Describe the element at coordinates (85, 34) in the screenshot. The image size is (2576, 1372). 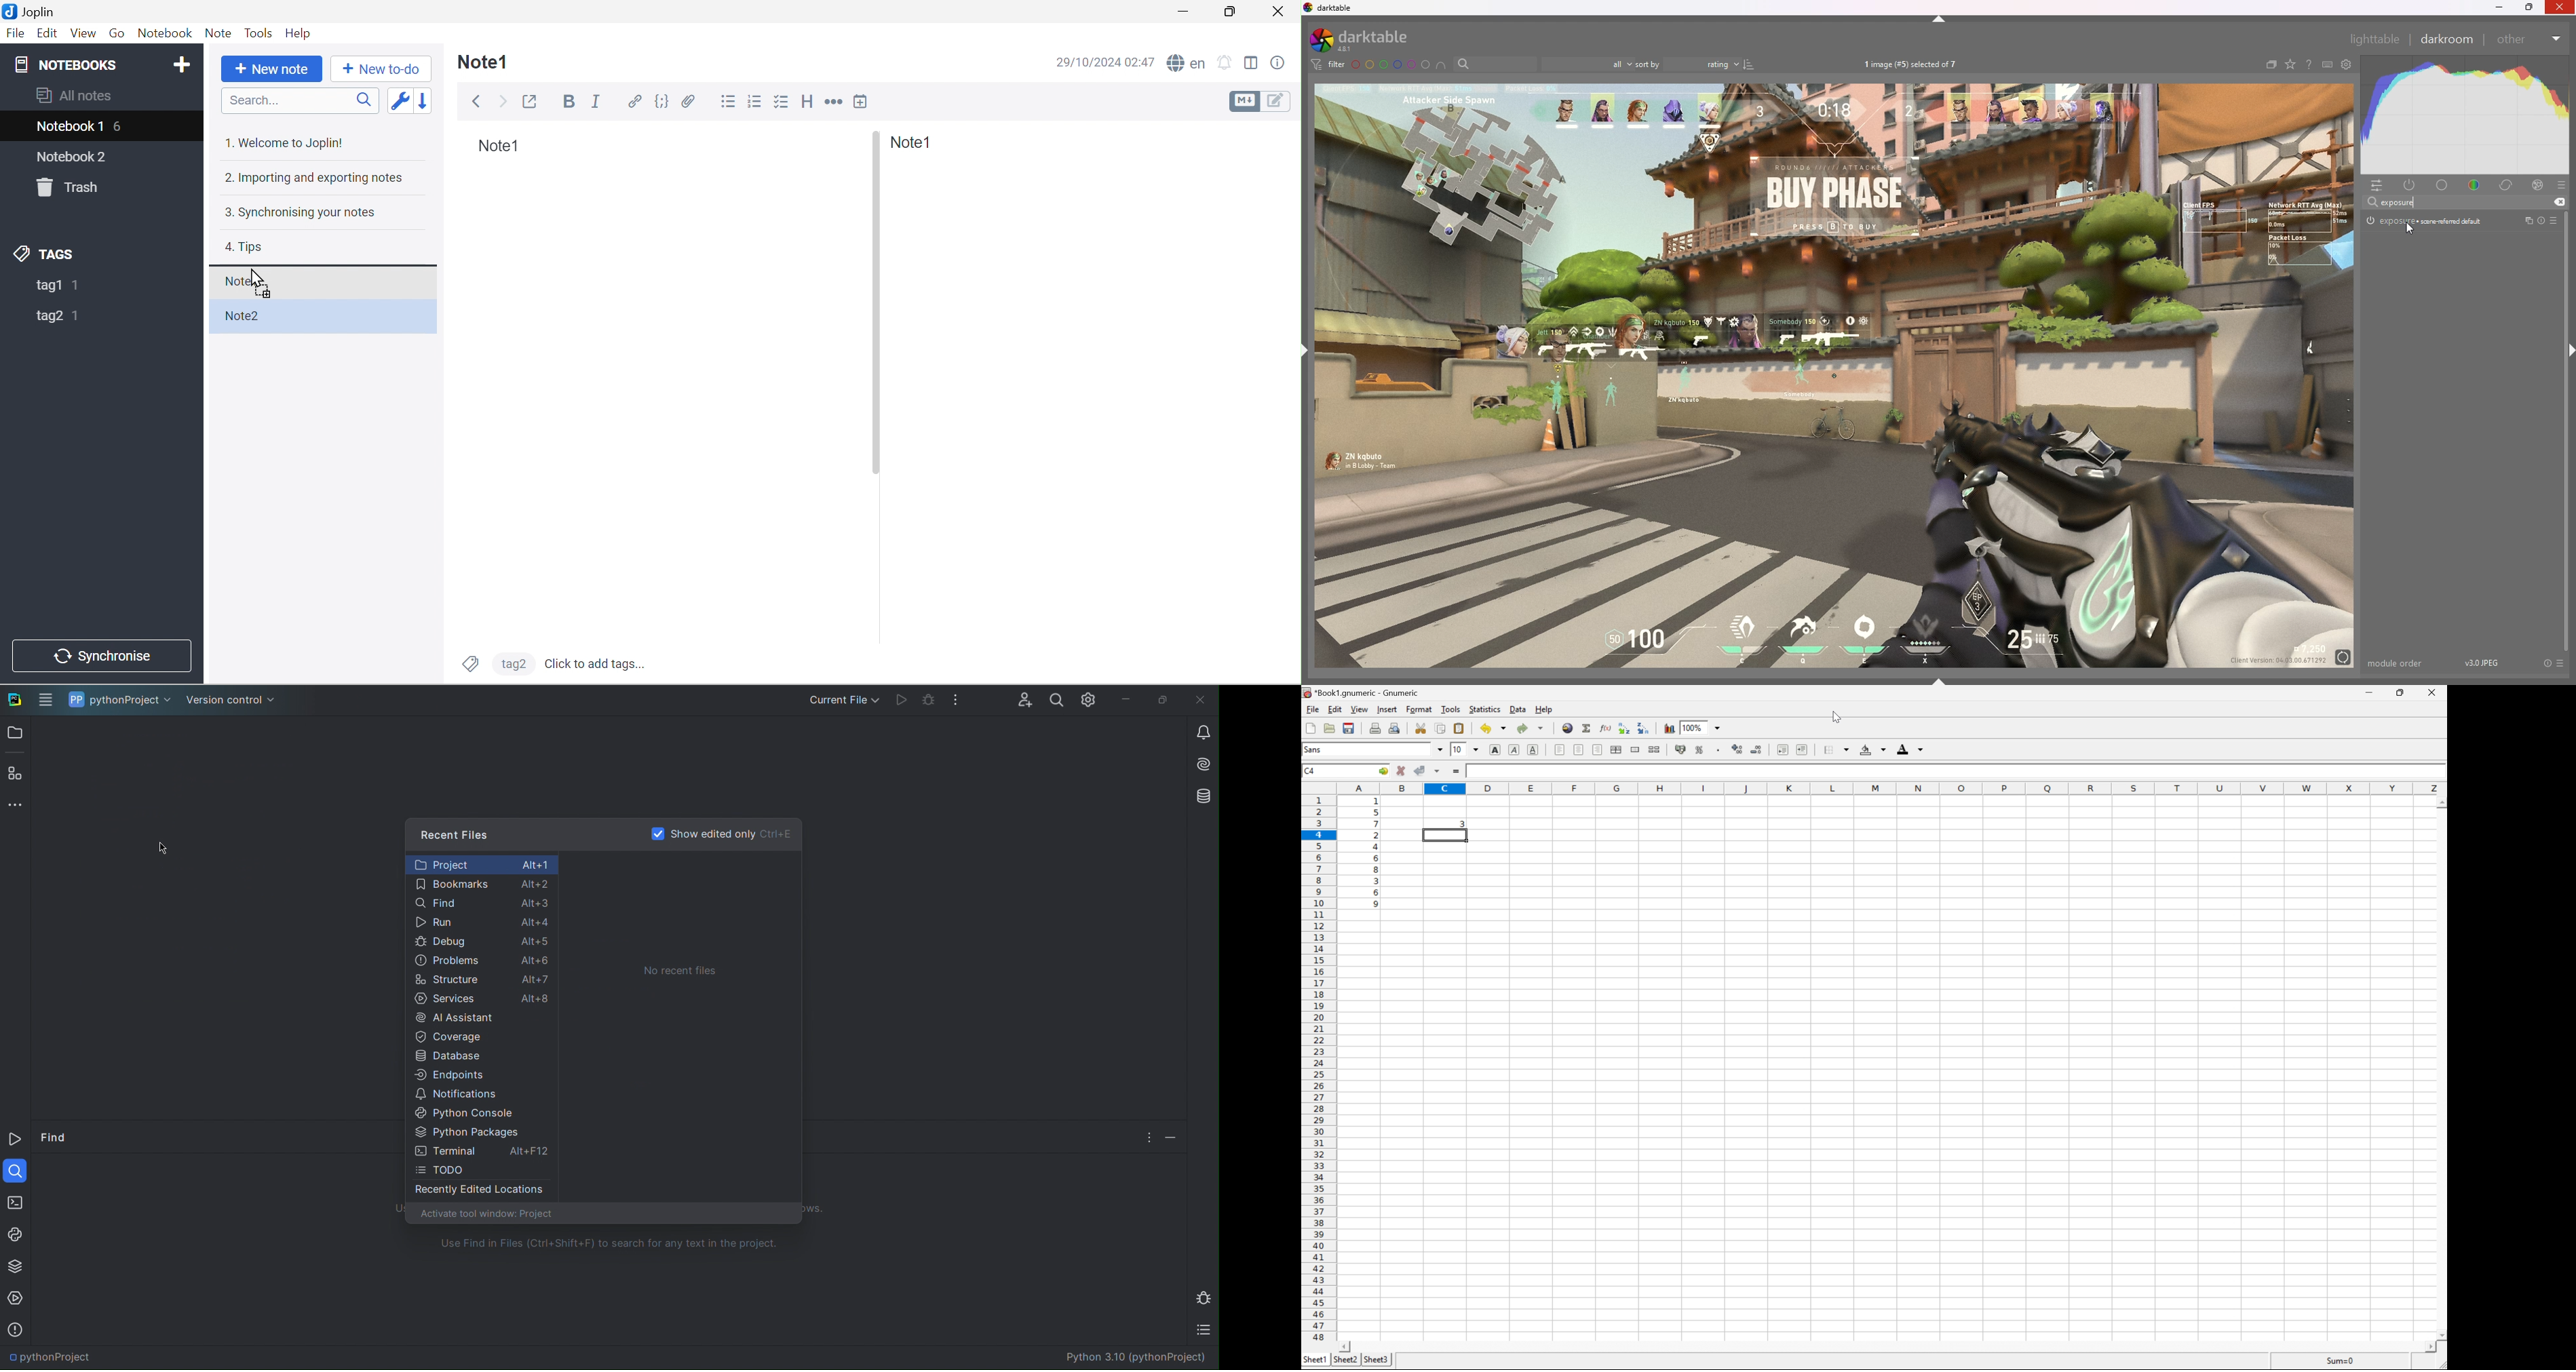
I see `View` at that location.